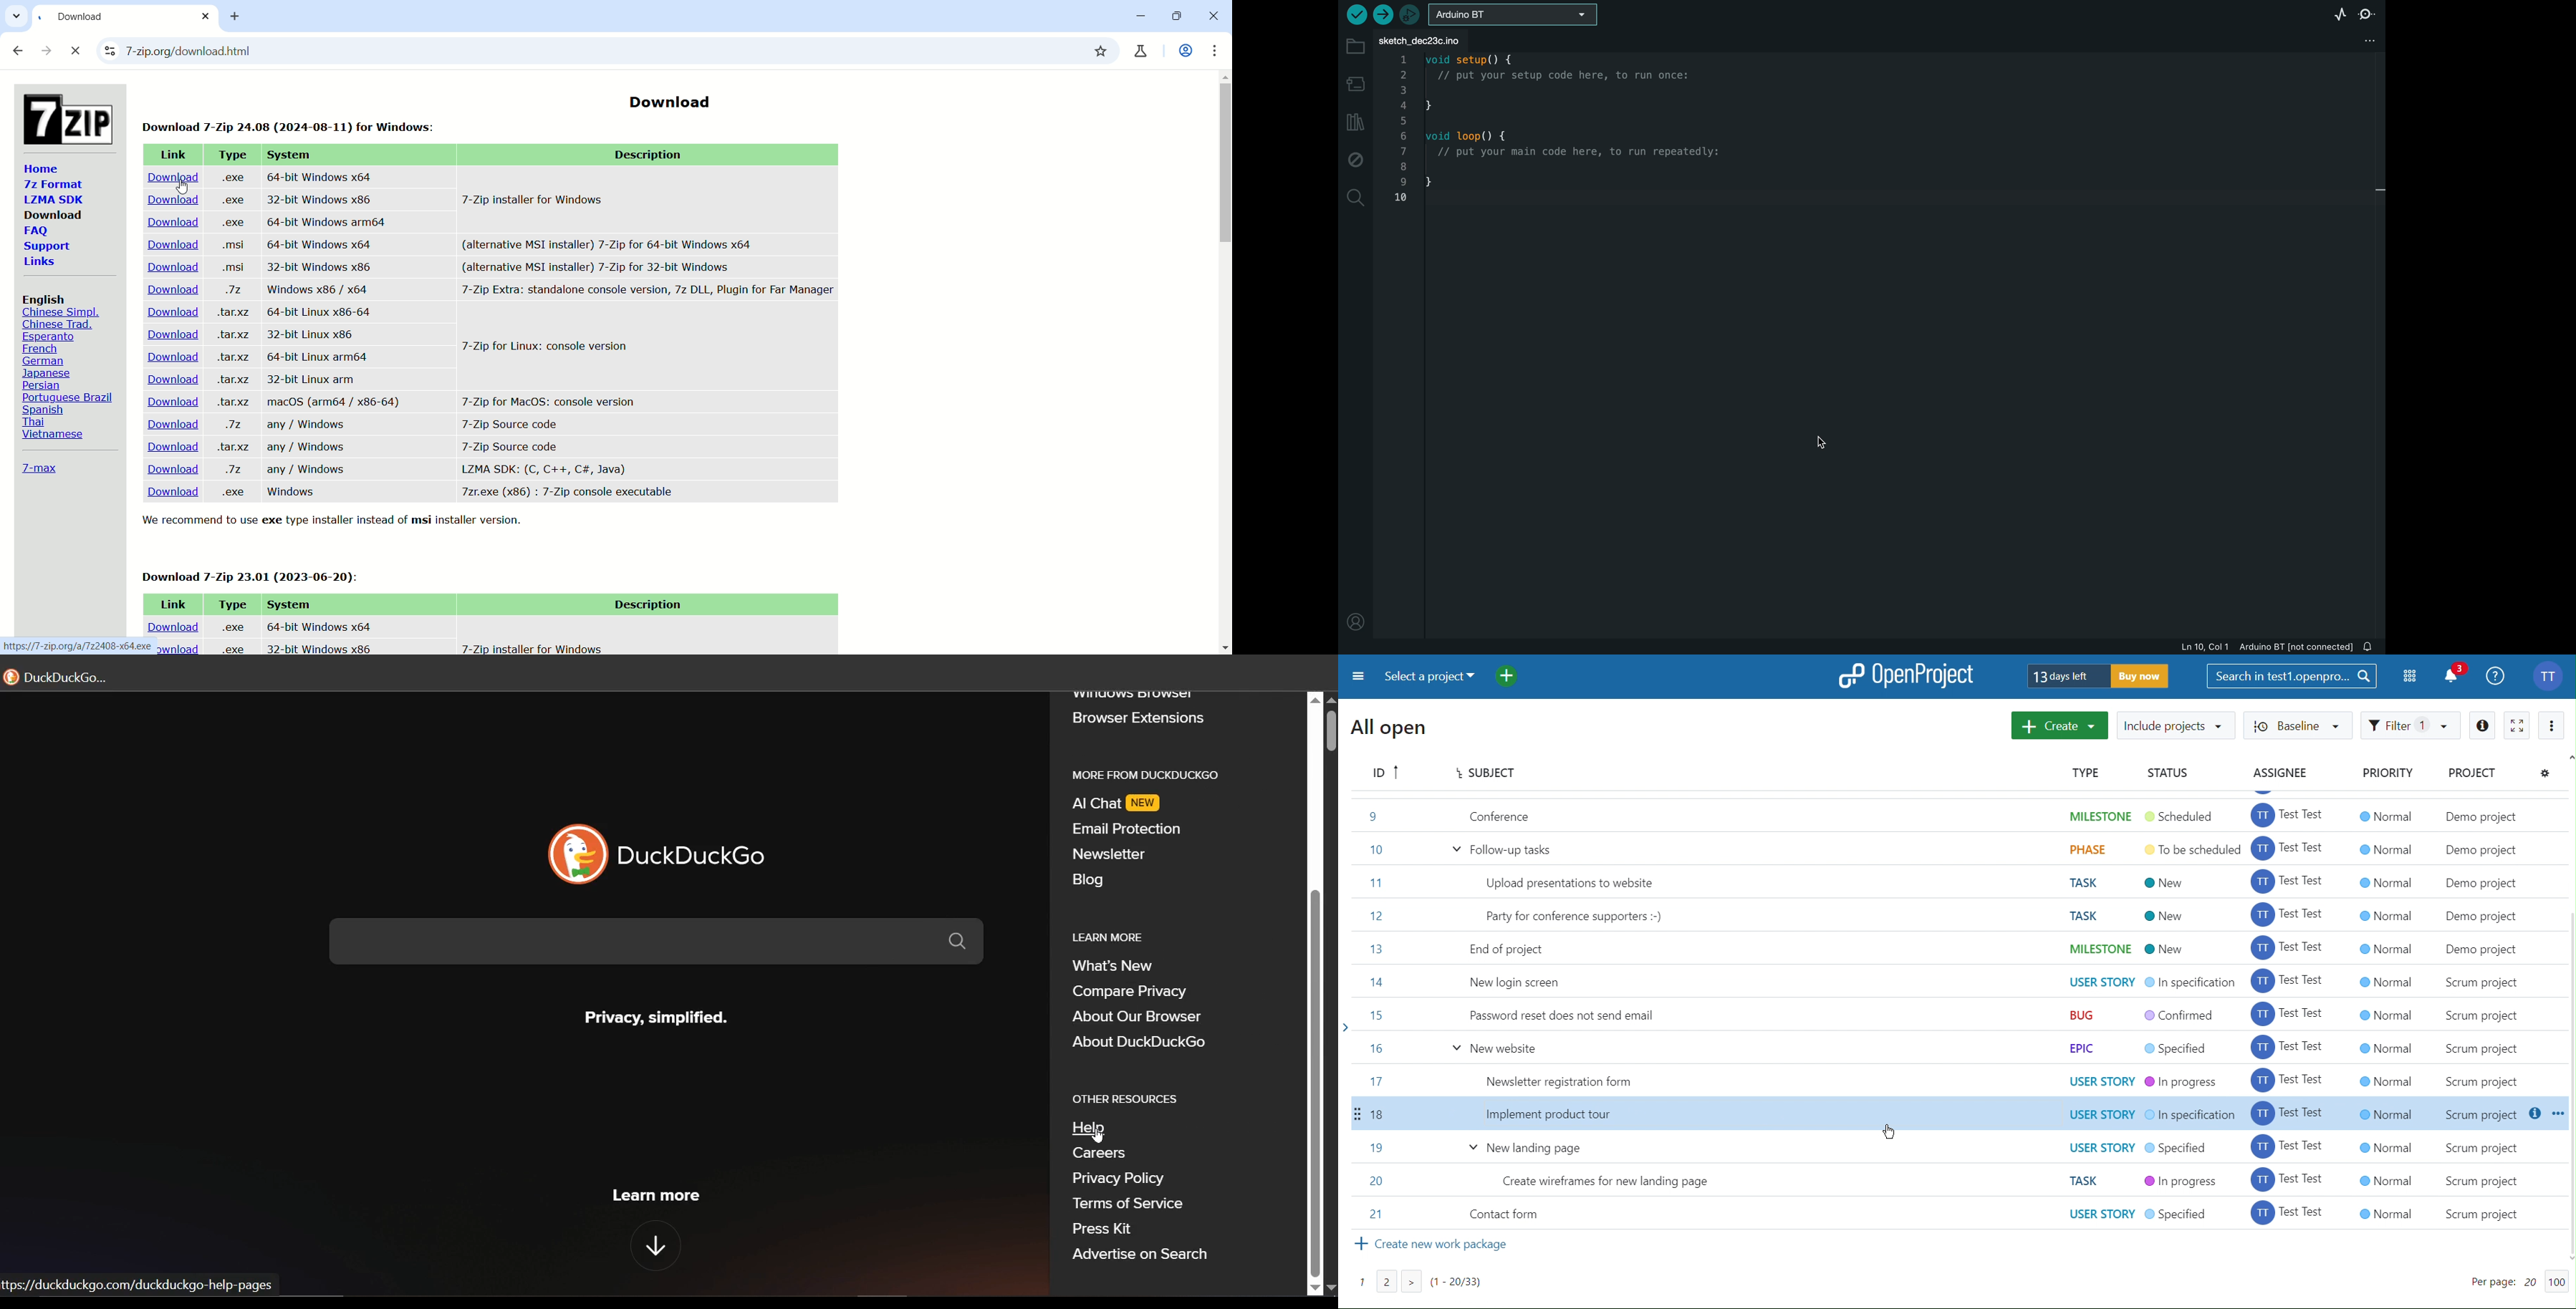 The width and height of the screenshot is (2576, 1316). What do you see at coordinates (540, 199) in the screenshot?
I see `7-Zip installer for Windows` at bounding box center [540, 199].